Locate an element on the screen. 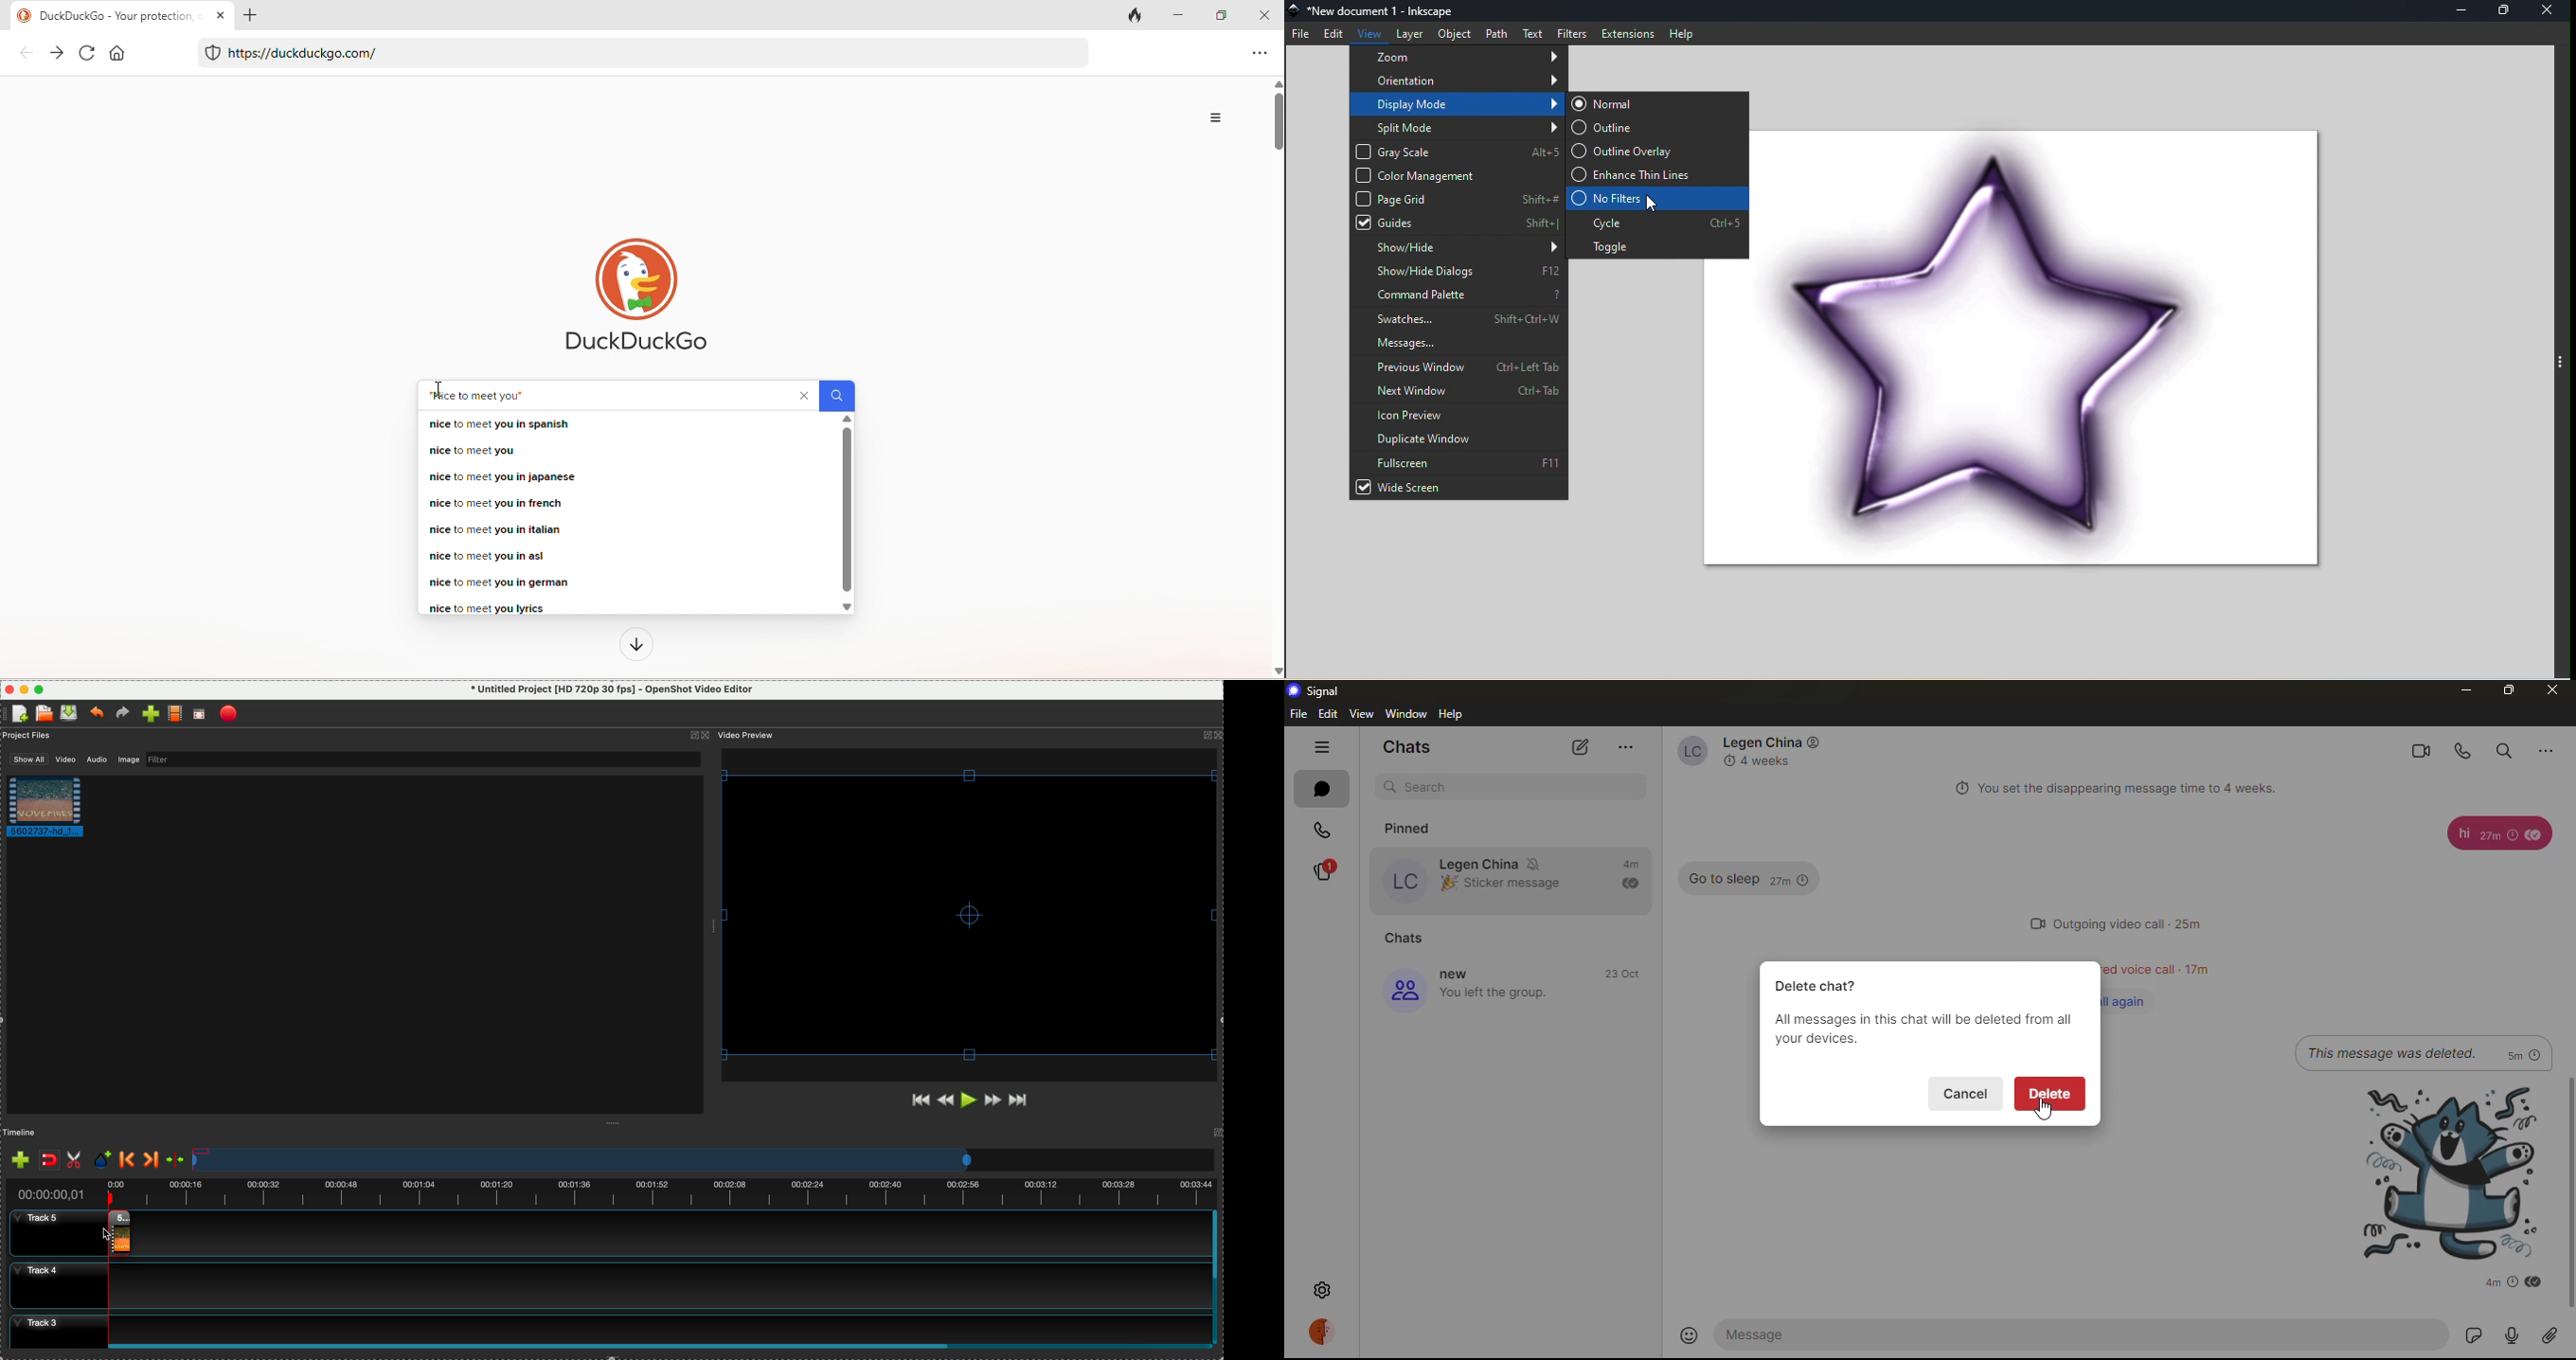 The height and width of the screenshot is (1372, 2576). Zoom is located at coordinates (1458, 57).